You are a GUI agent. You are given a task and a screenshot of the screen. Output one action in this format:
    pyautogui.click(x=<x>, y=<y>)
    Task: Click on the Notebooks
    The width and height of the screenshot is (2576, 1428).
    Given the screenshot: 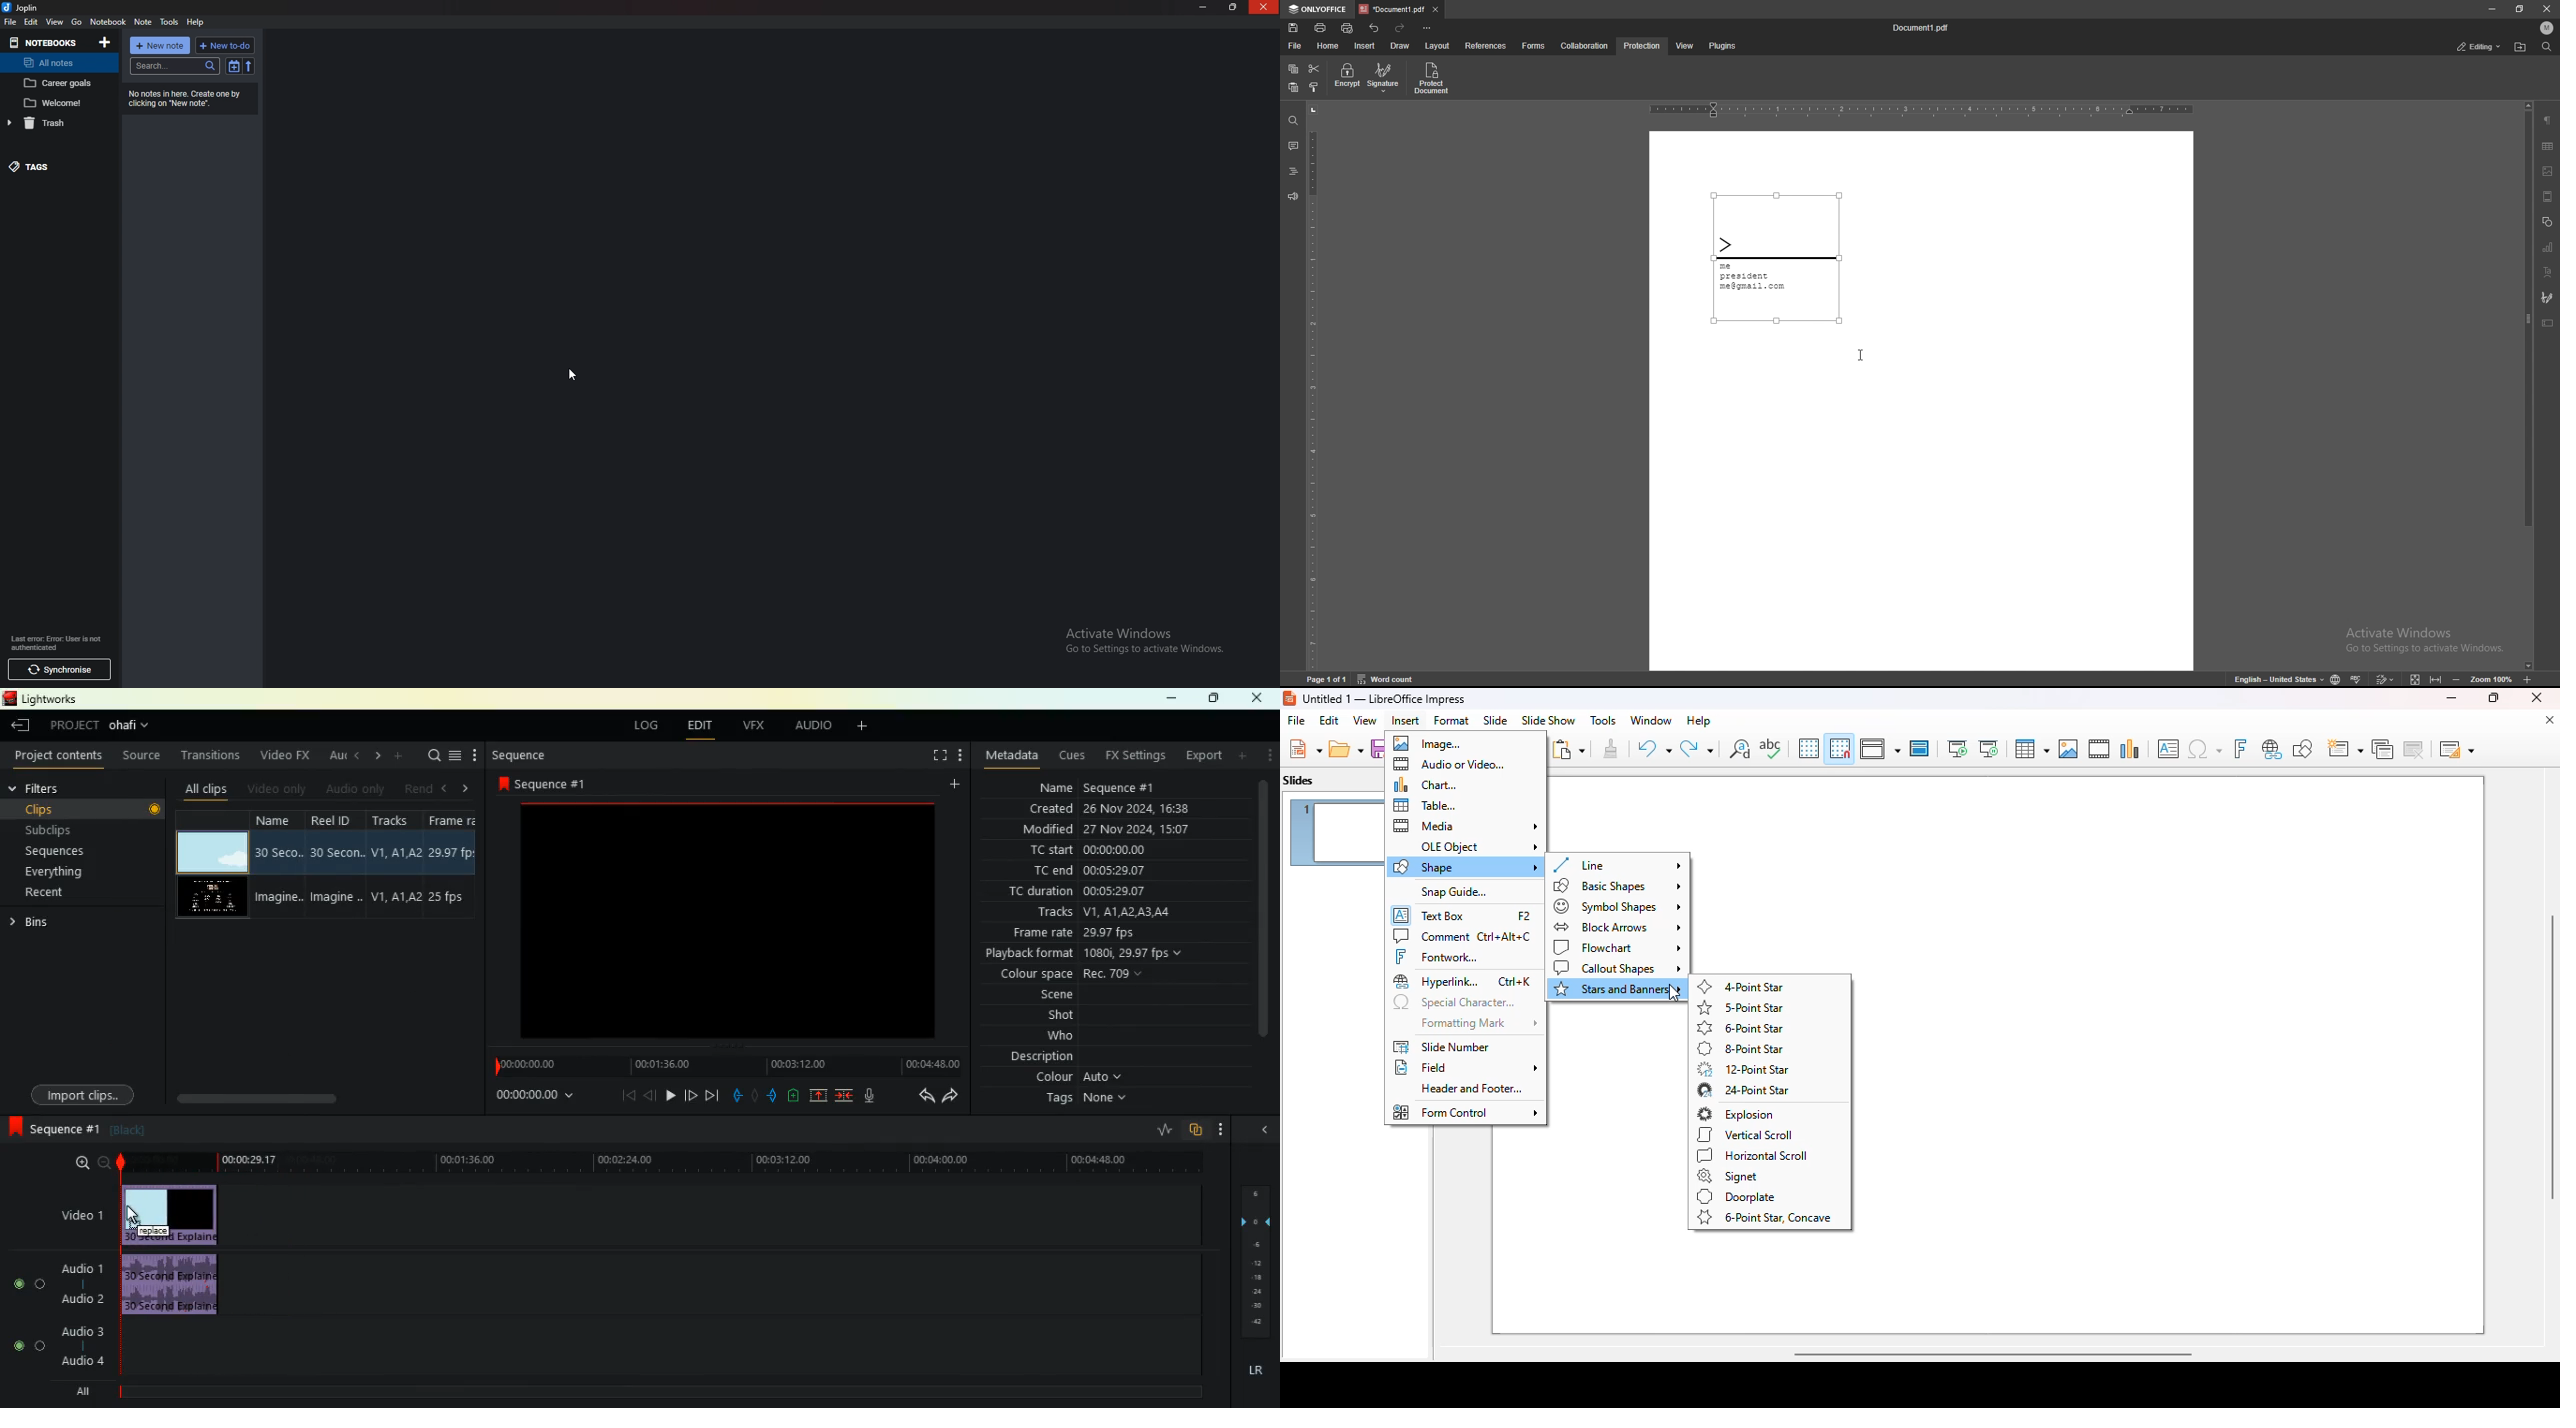 What is the action you would take?
    pyautogui.click(x=47, y=43)
    